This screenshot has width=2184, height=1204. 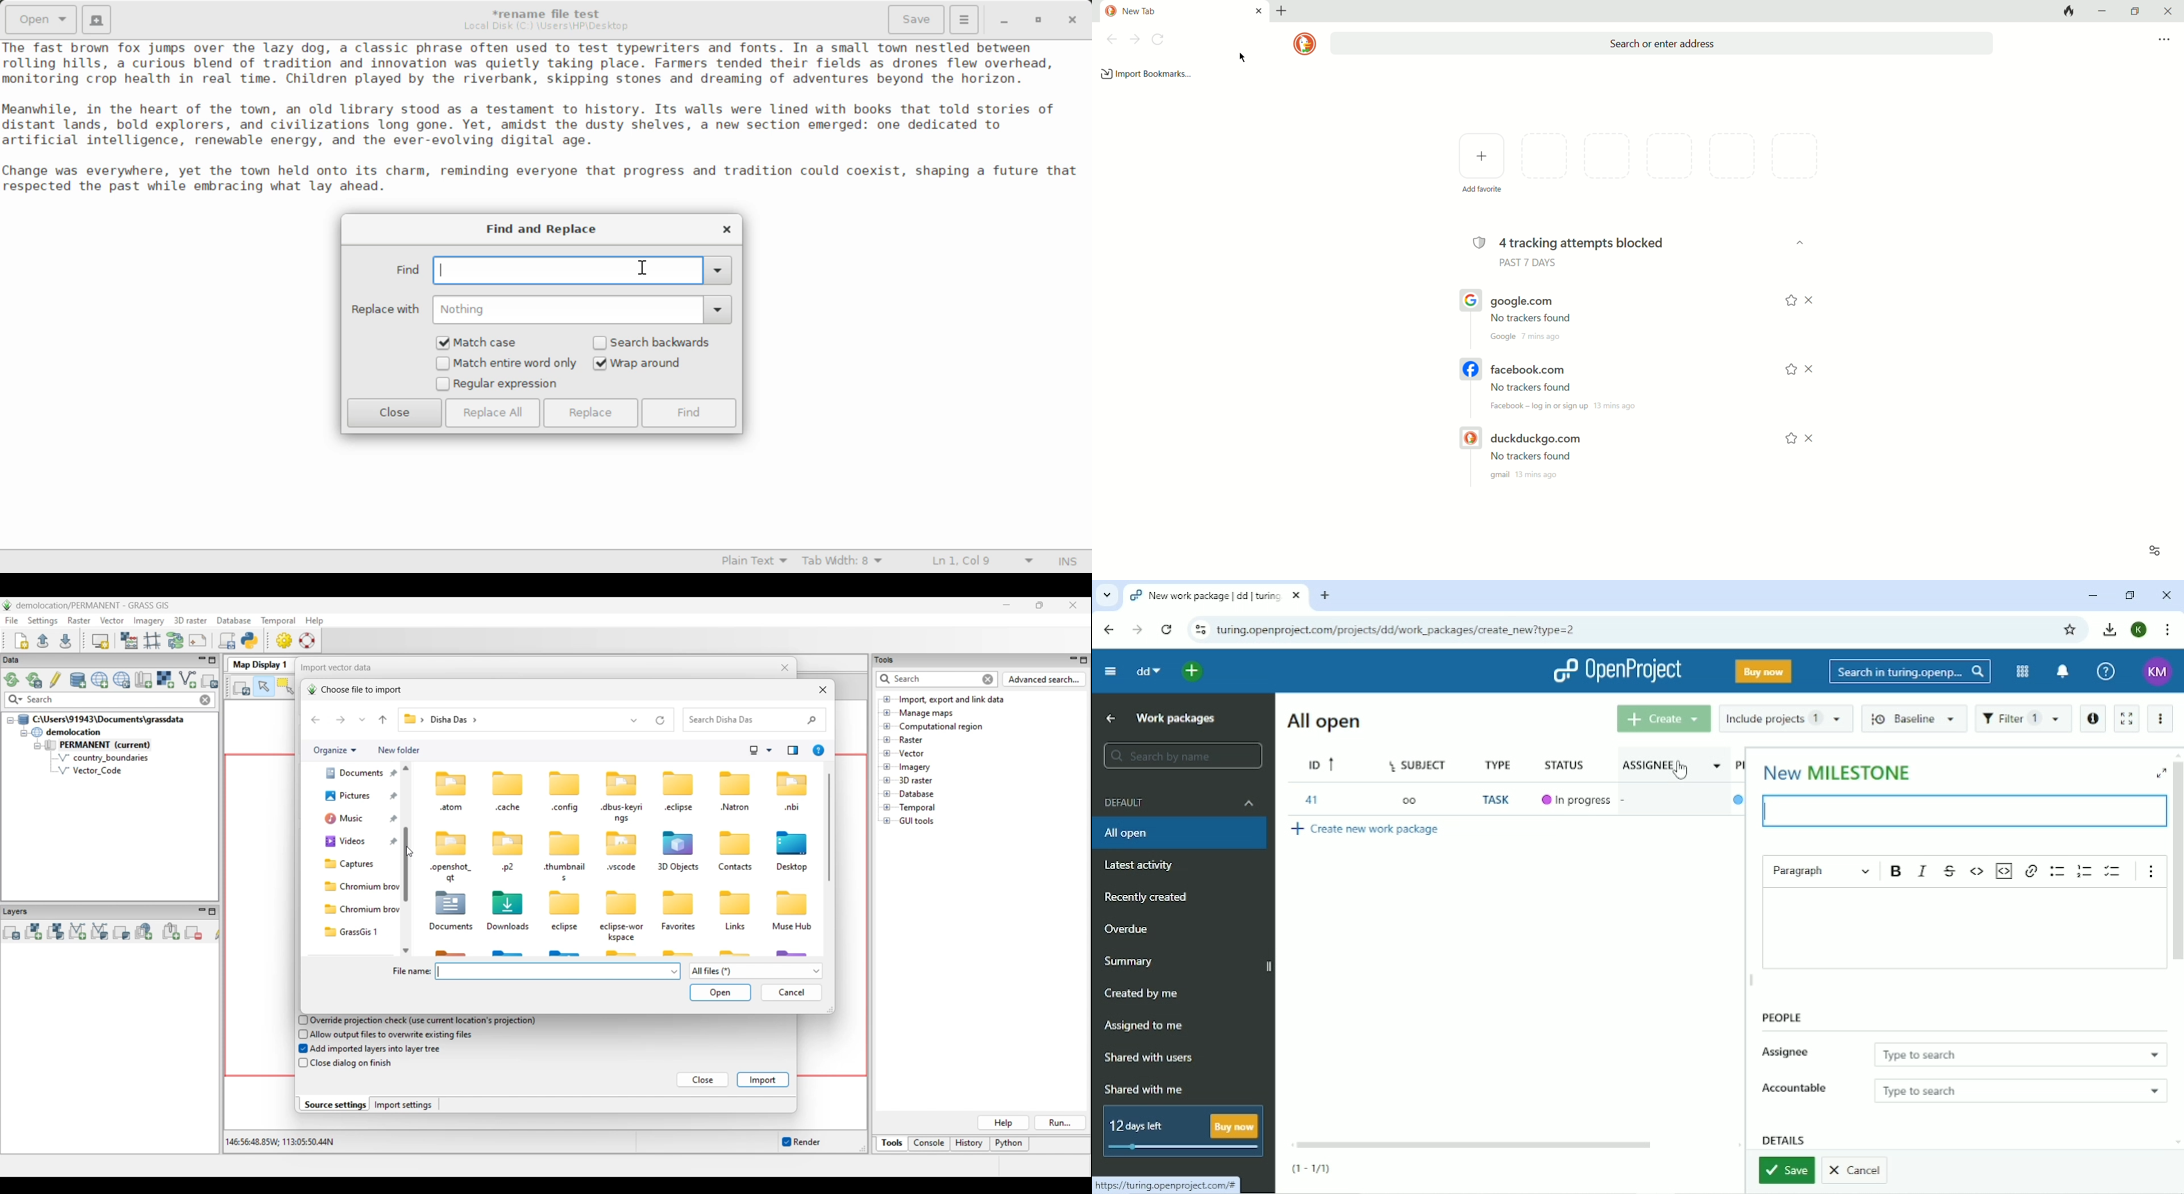 I want to click on back, so click(x=1113, y=40).